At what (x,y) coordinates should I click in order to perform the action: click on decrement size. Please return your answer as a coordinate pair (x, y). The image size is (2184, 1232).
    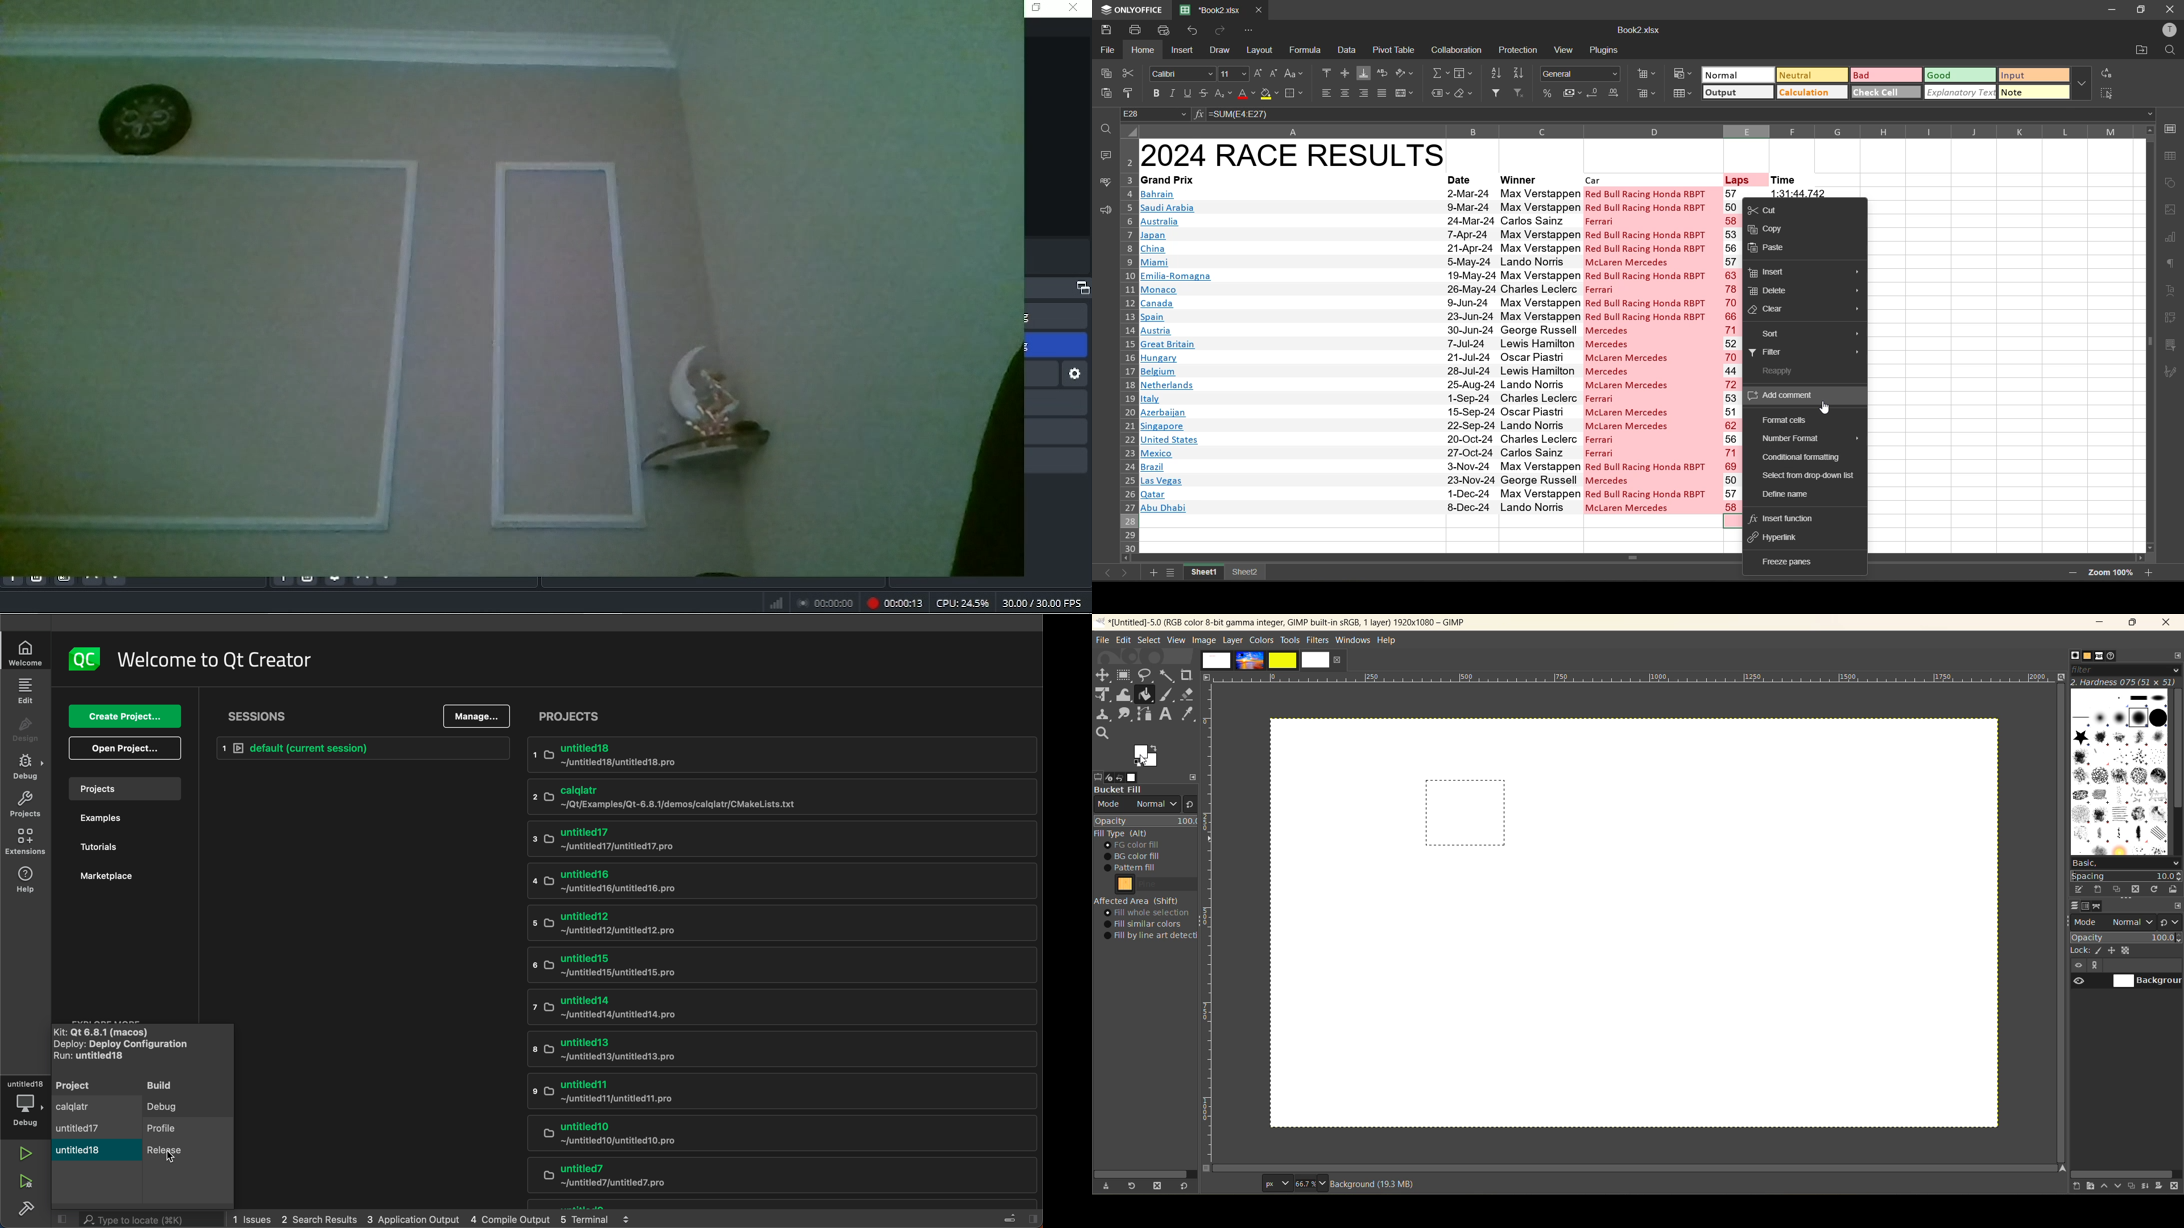
    Looking at the image, I should click on (1272, 74).